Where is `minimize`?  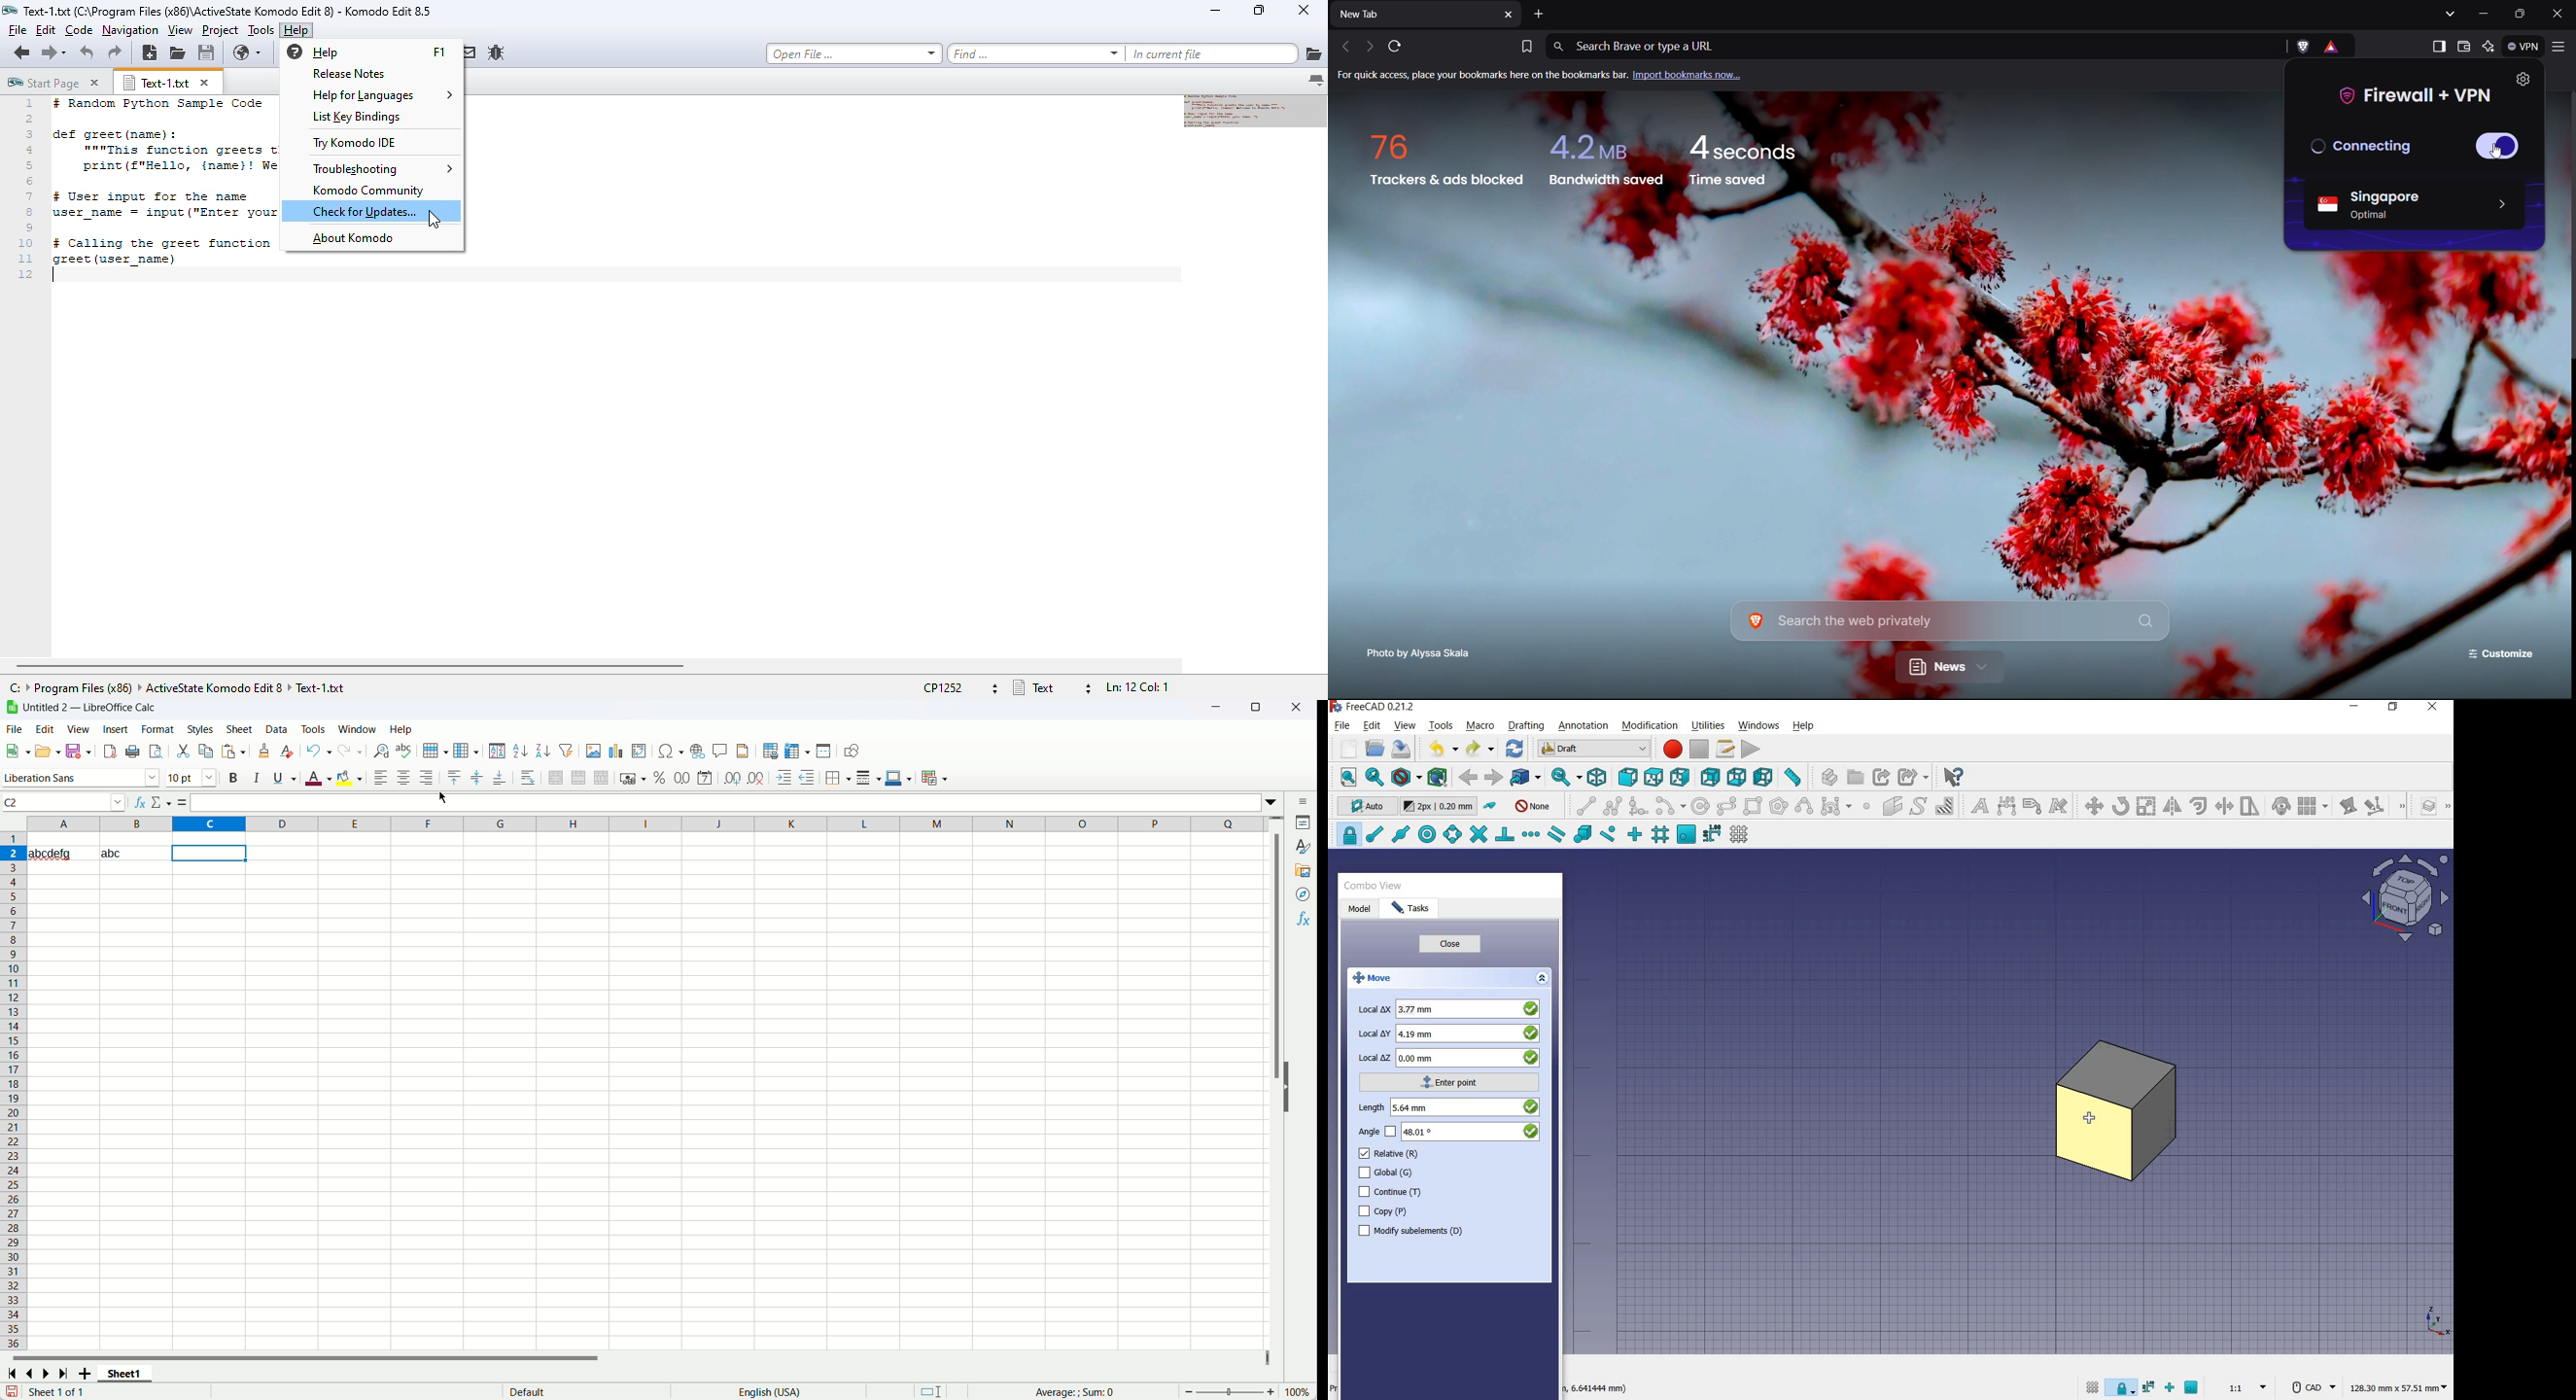
minimize is located at coordinates (2356, 708).